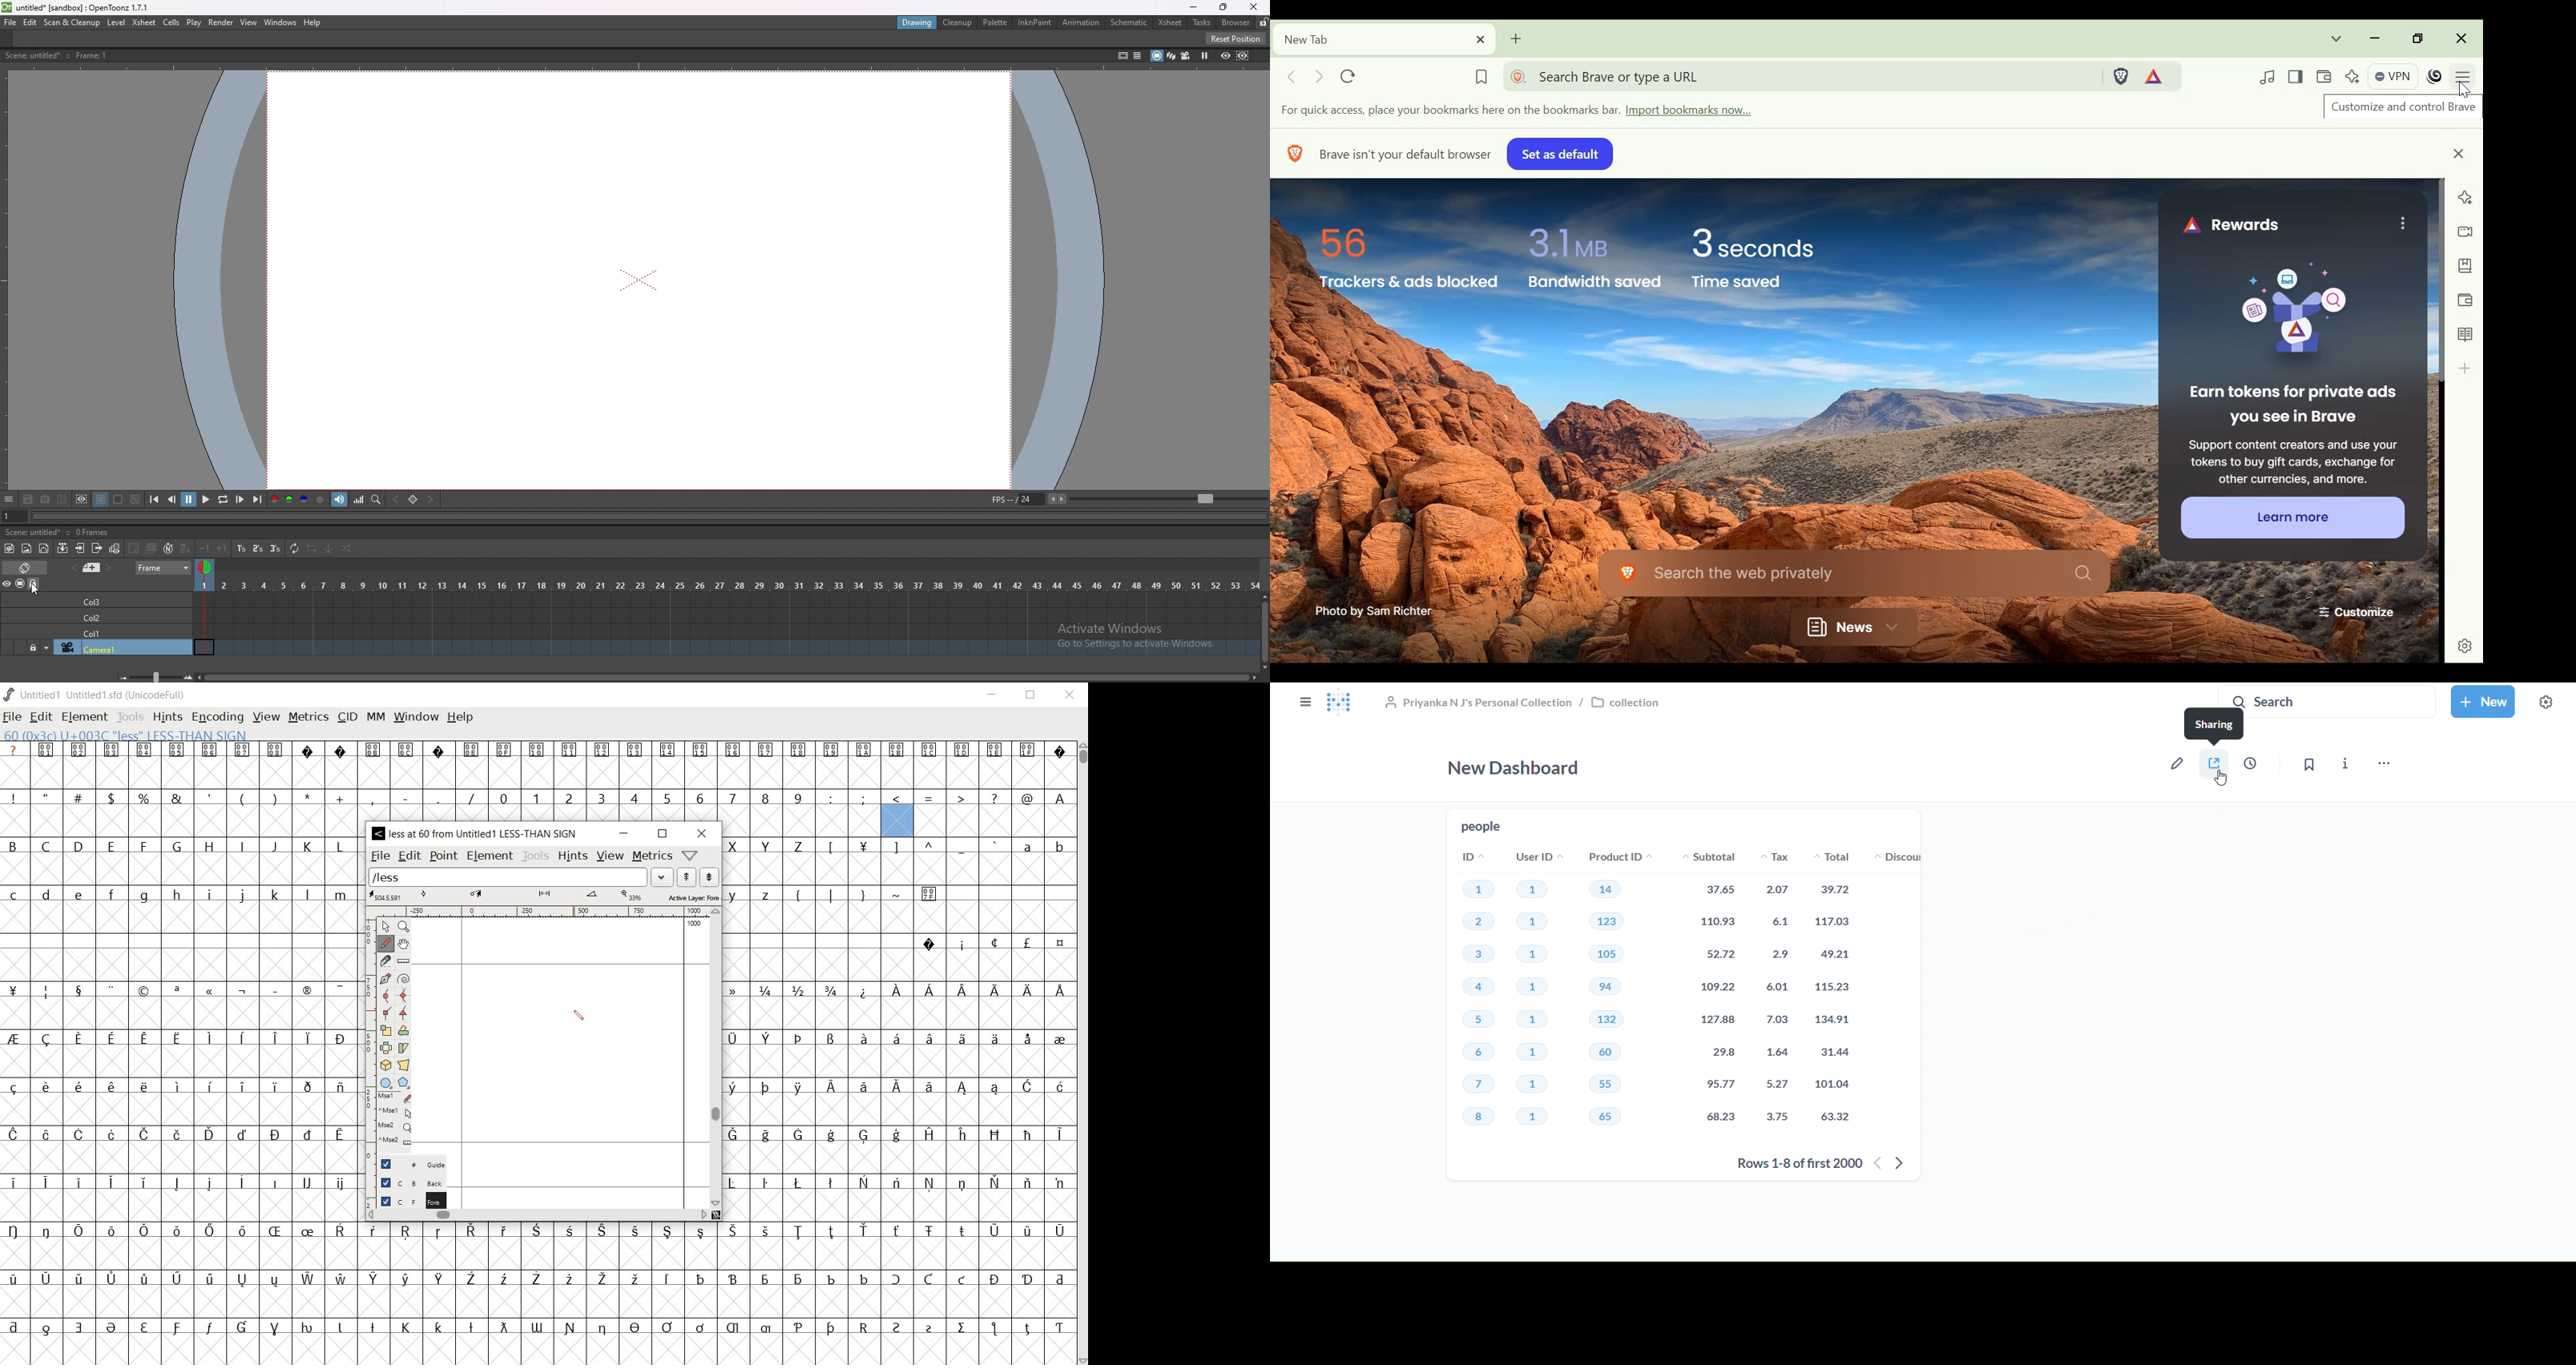 This screenshot has width=2576, height=1372. Describe the element at coordinates (898, 965) in the screenshot. I see `empty cells` at that location.